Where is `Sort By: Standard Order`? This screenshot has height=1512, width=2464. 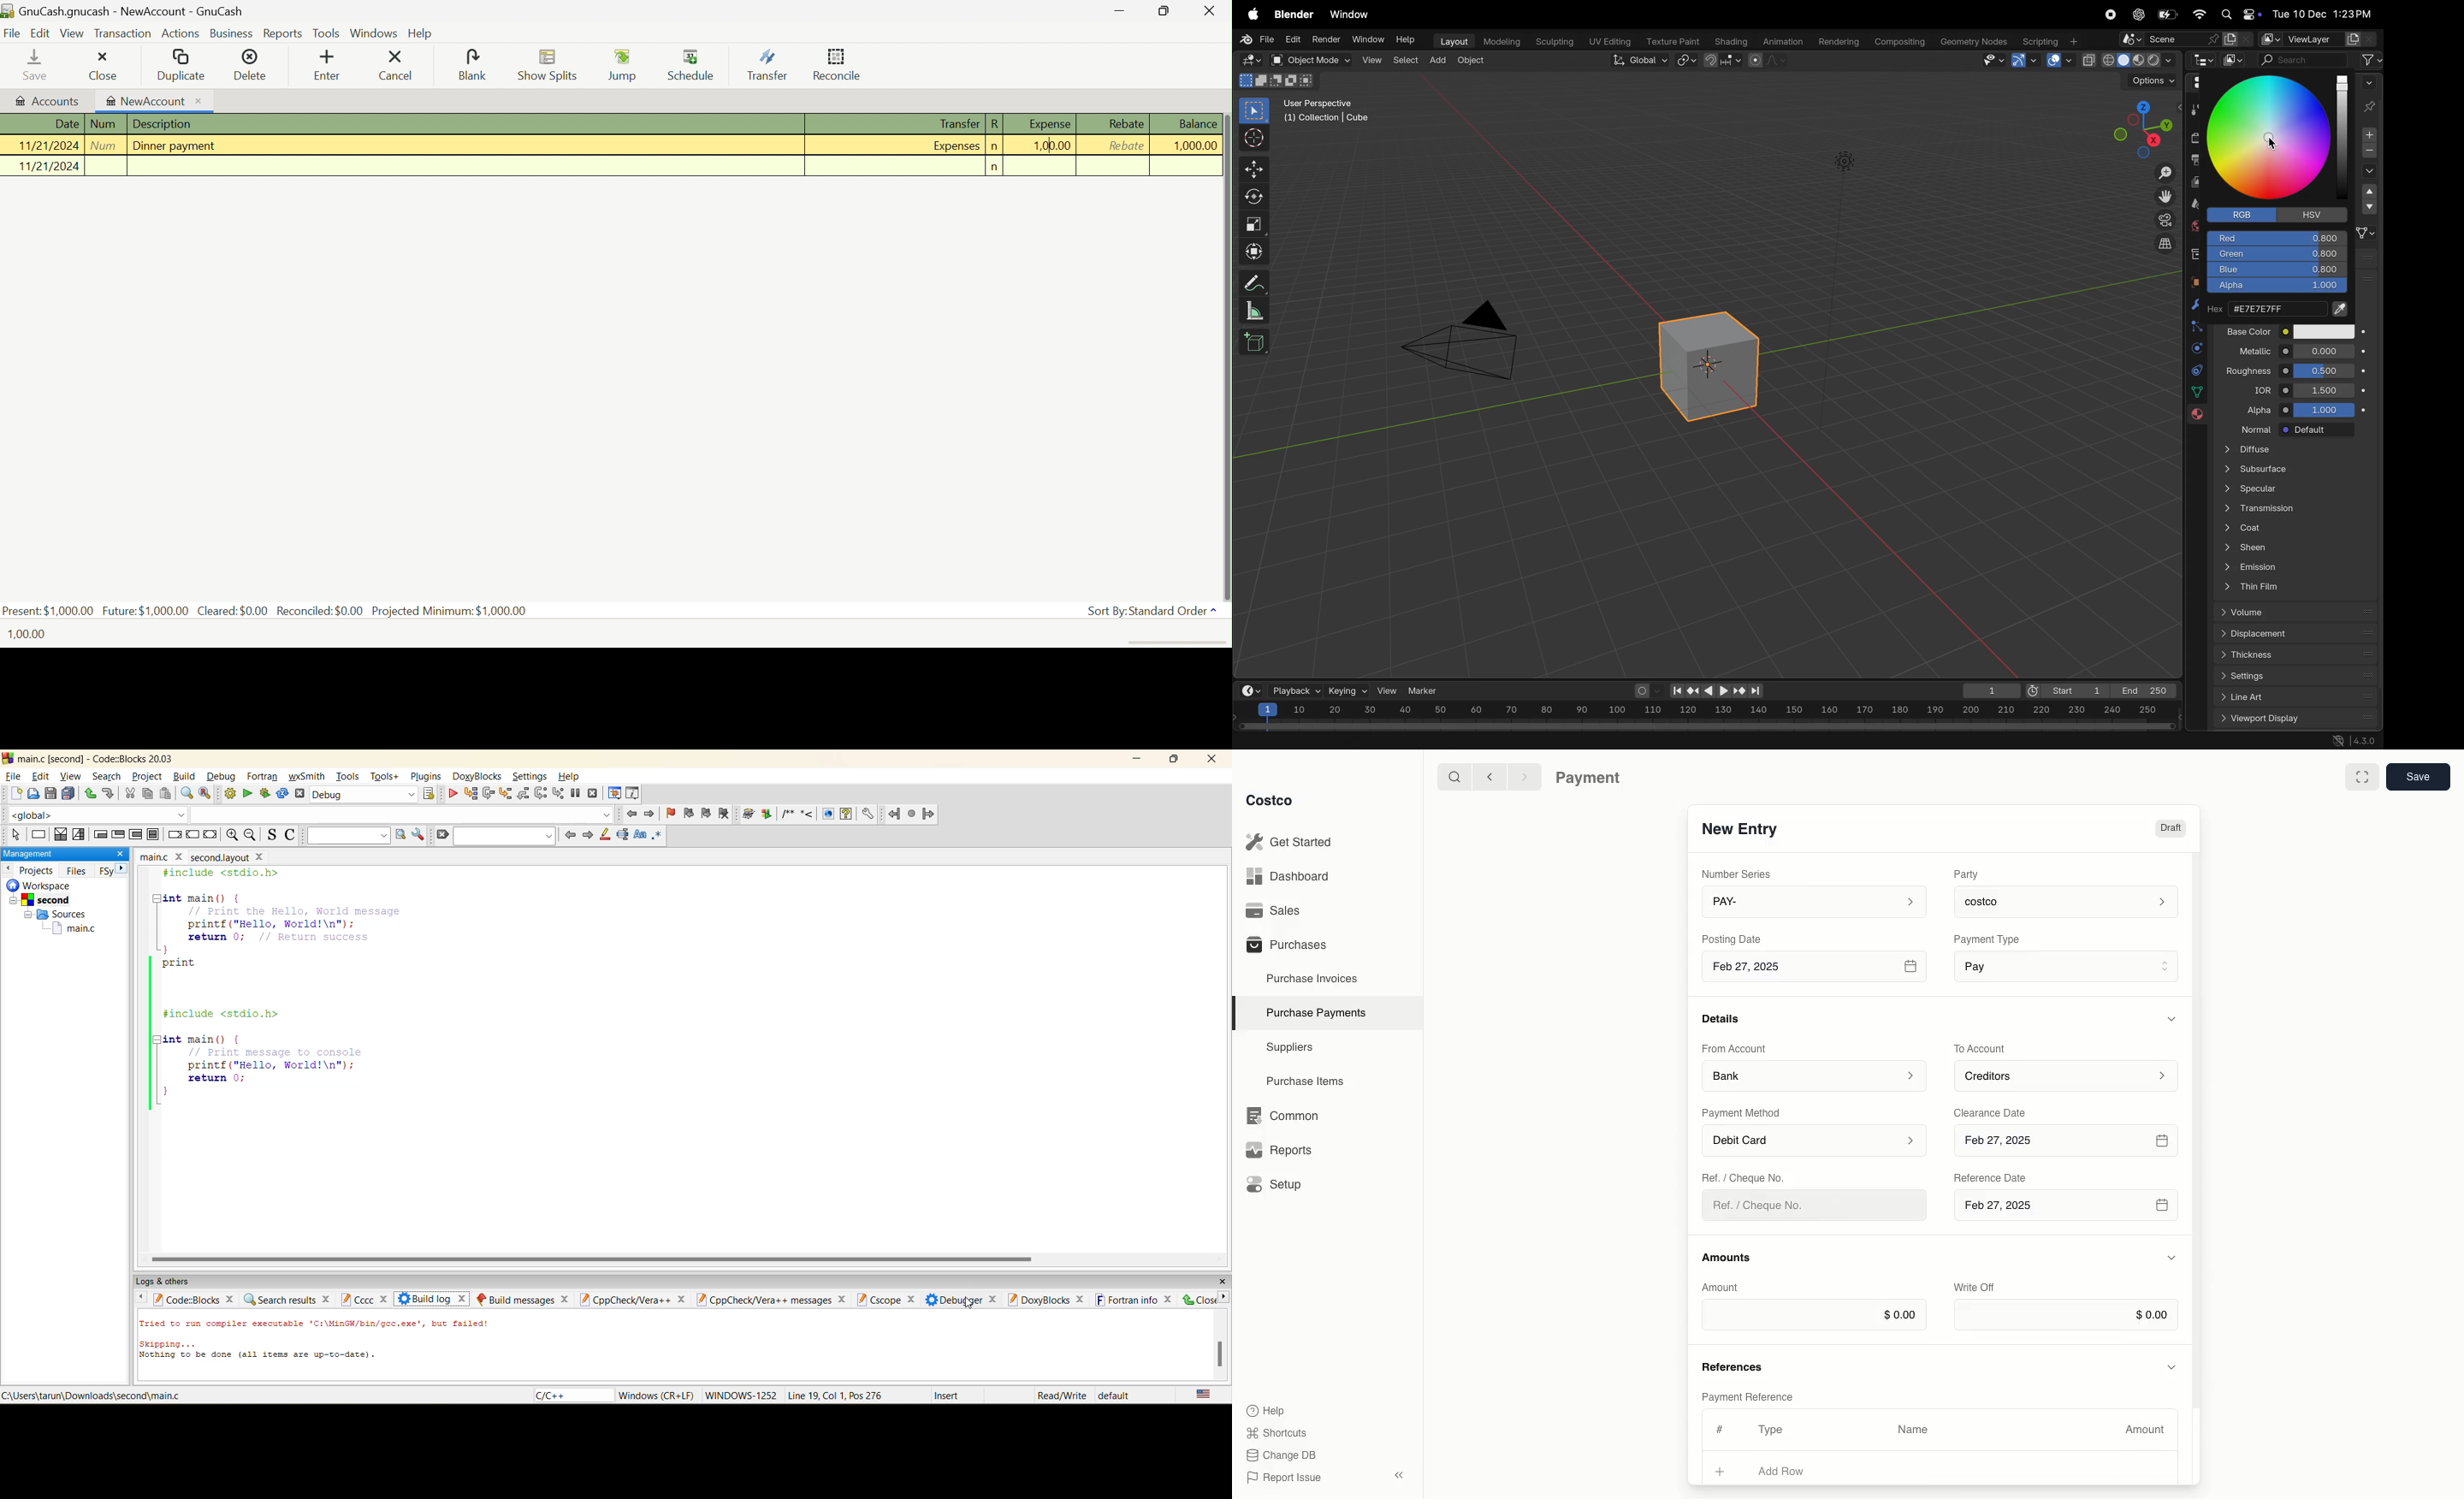 Sort By: Standard Order is located at coordinates (1153, 610).